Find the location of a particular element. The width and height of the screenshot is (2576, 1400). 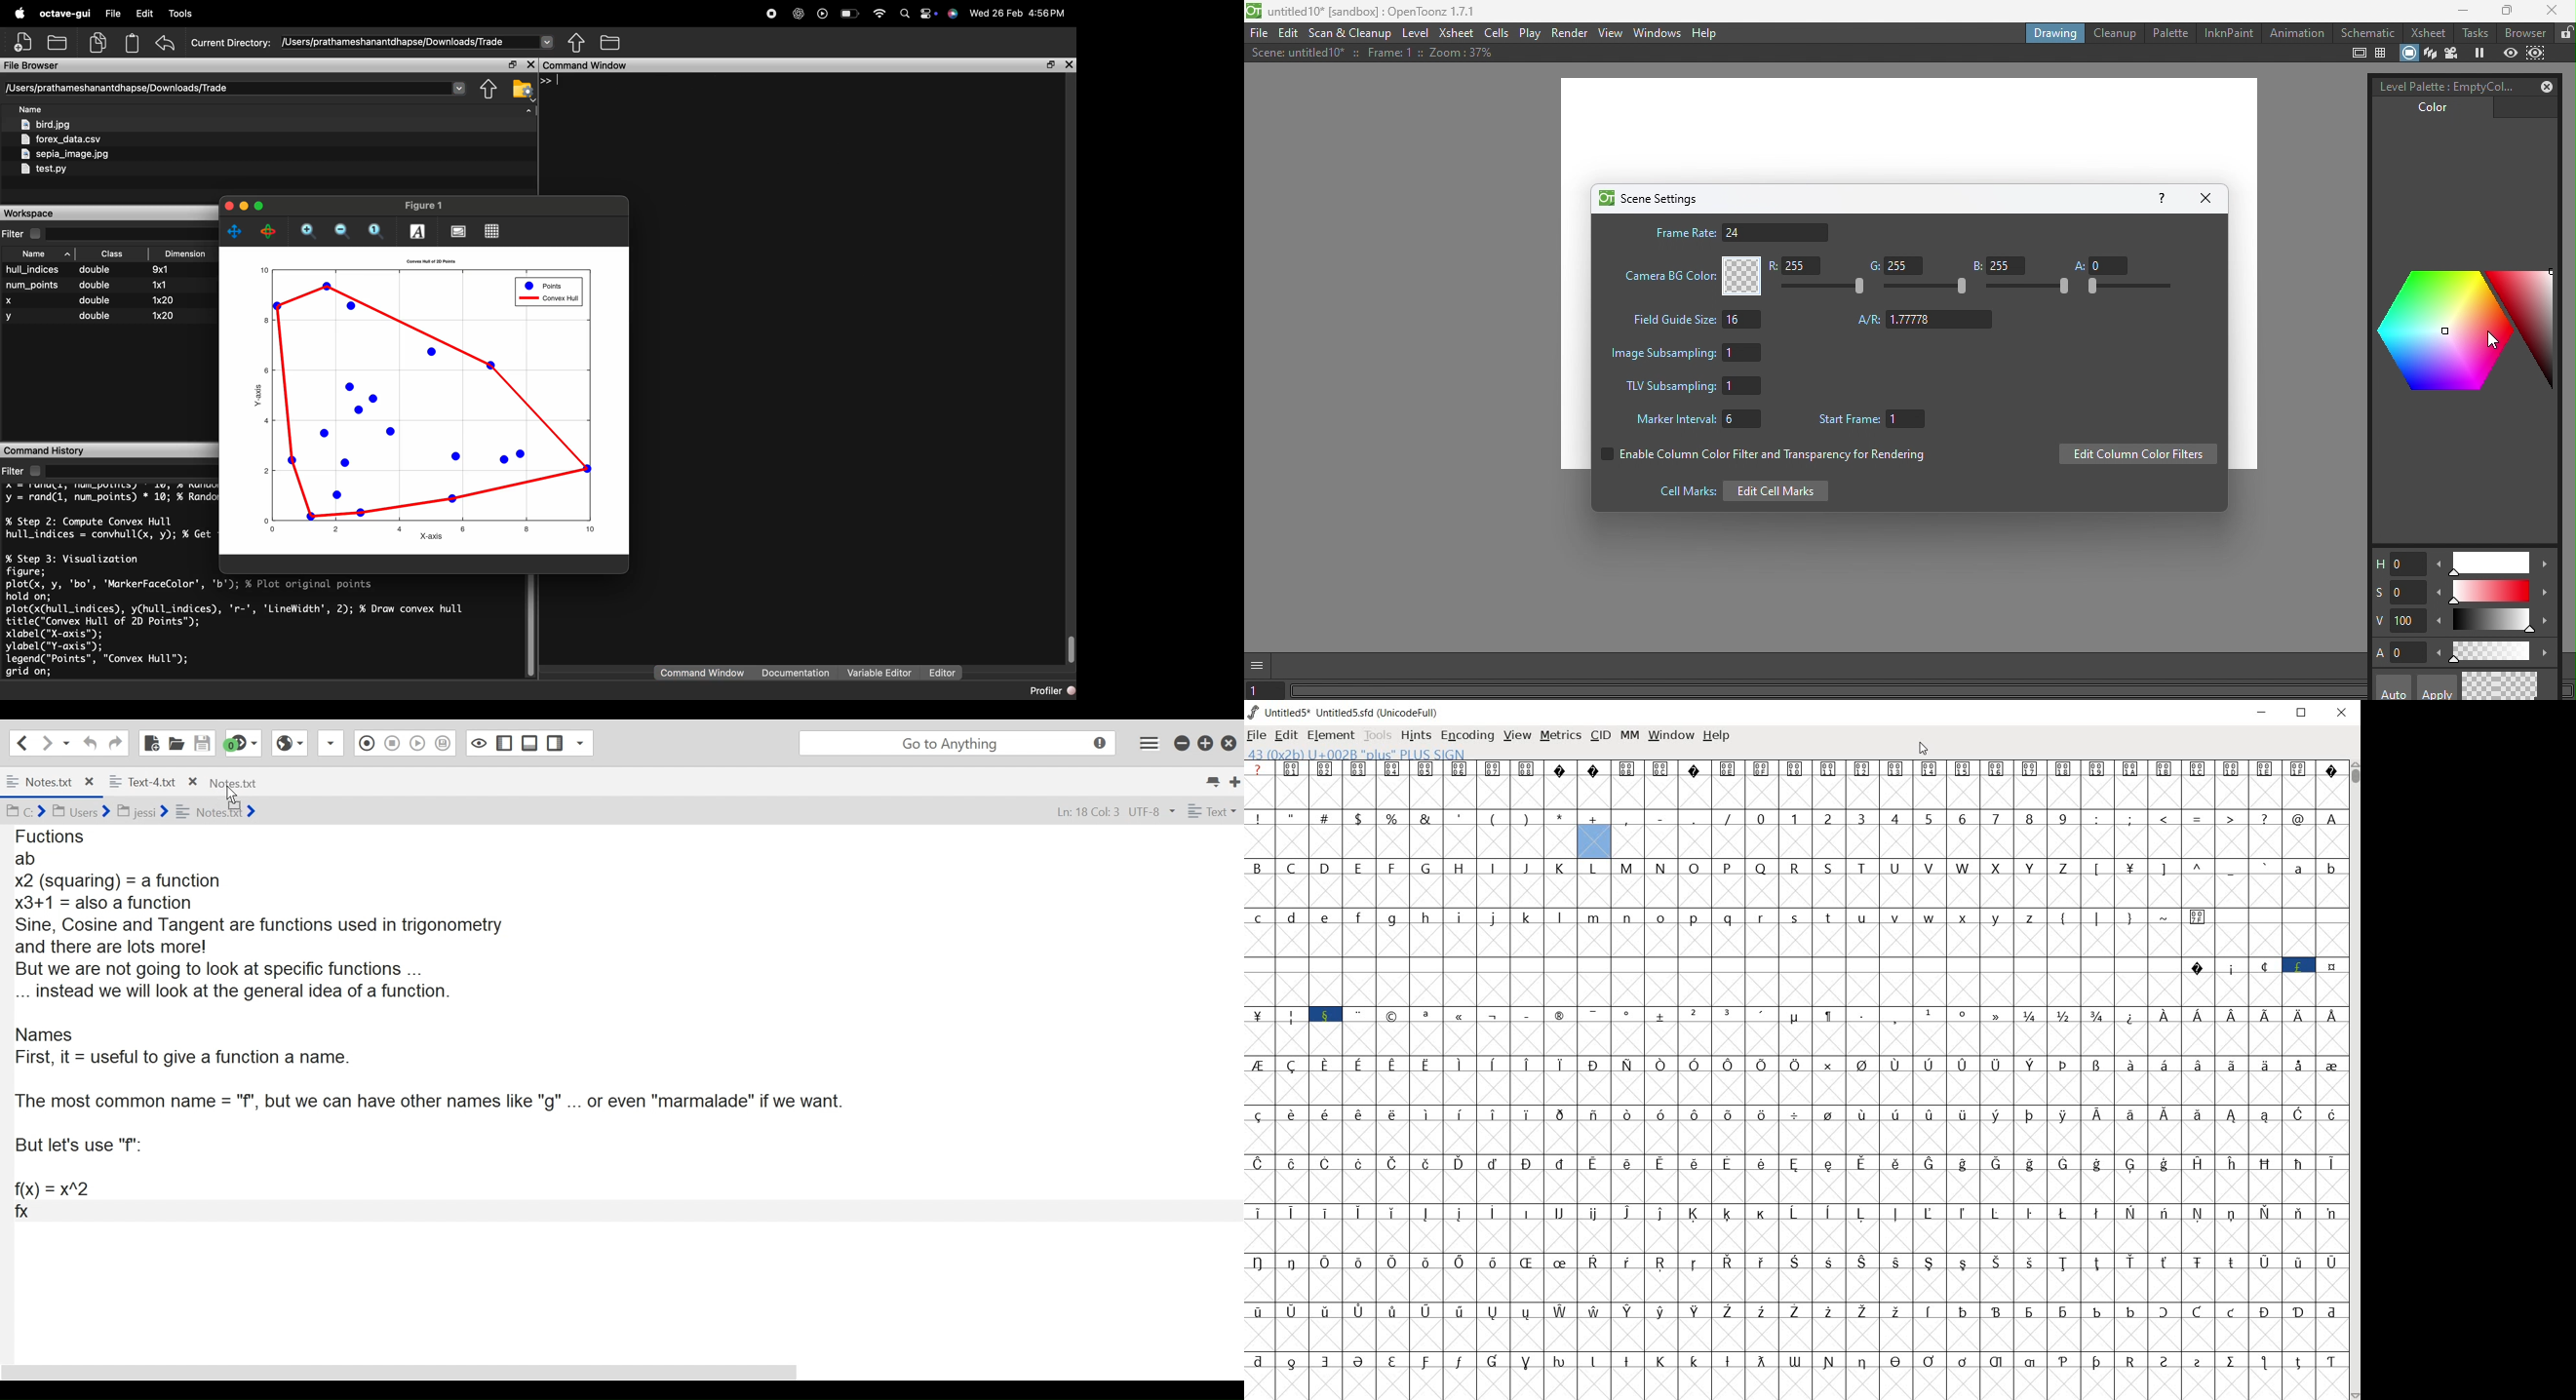

GUI show/hide is located at coordinates (1261, 664).